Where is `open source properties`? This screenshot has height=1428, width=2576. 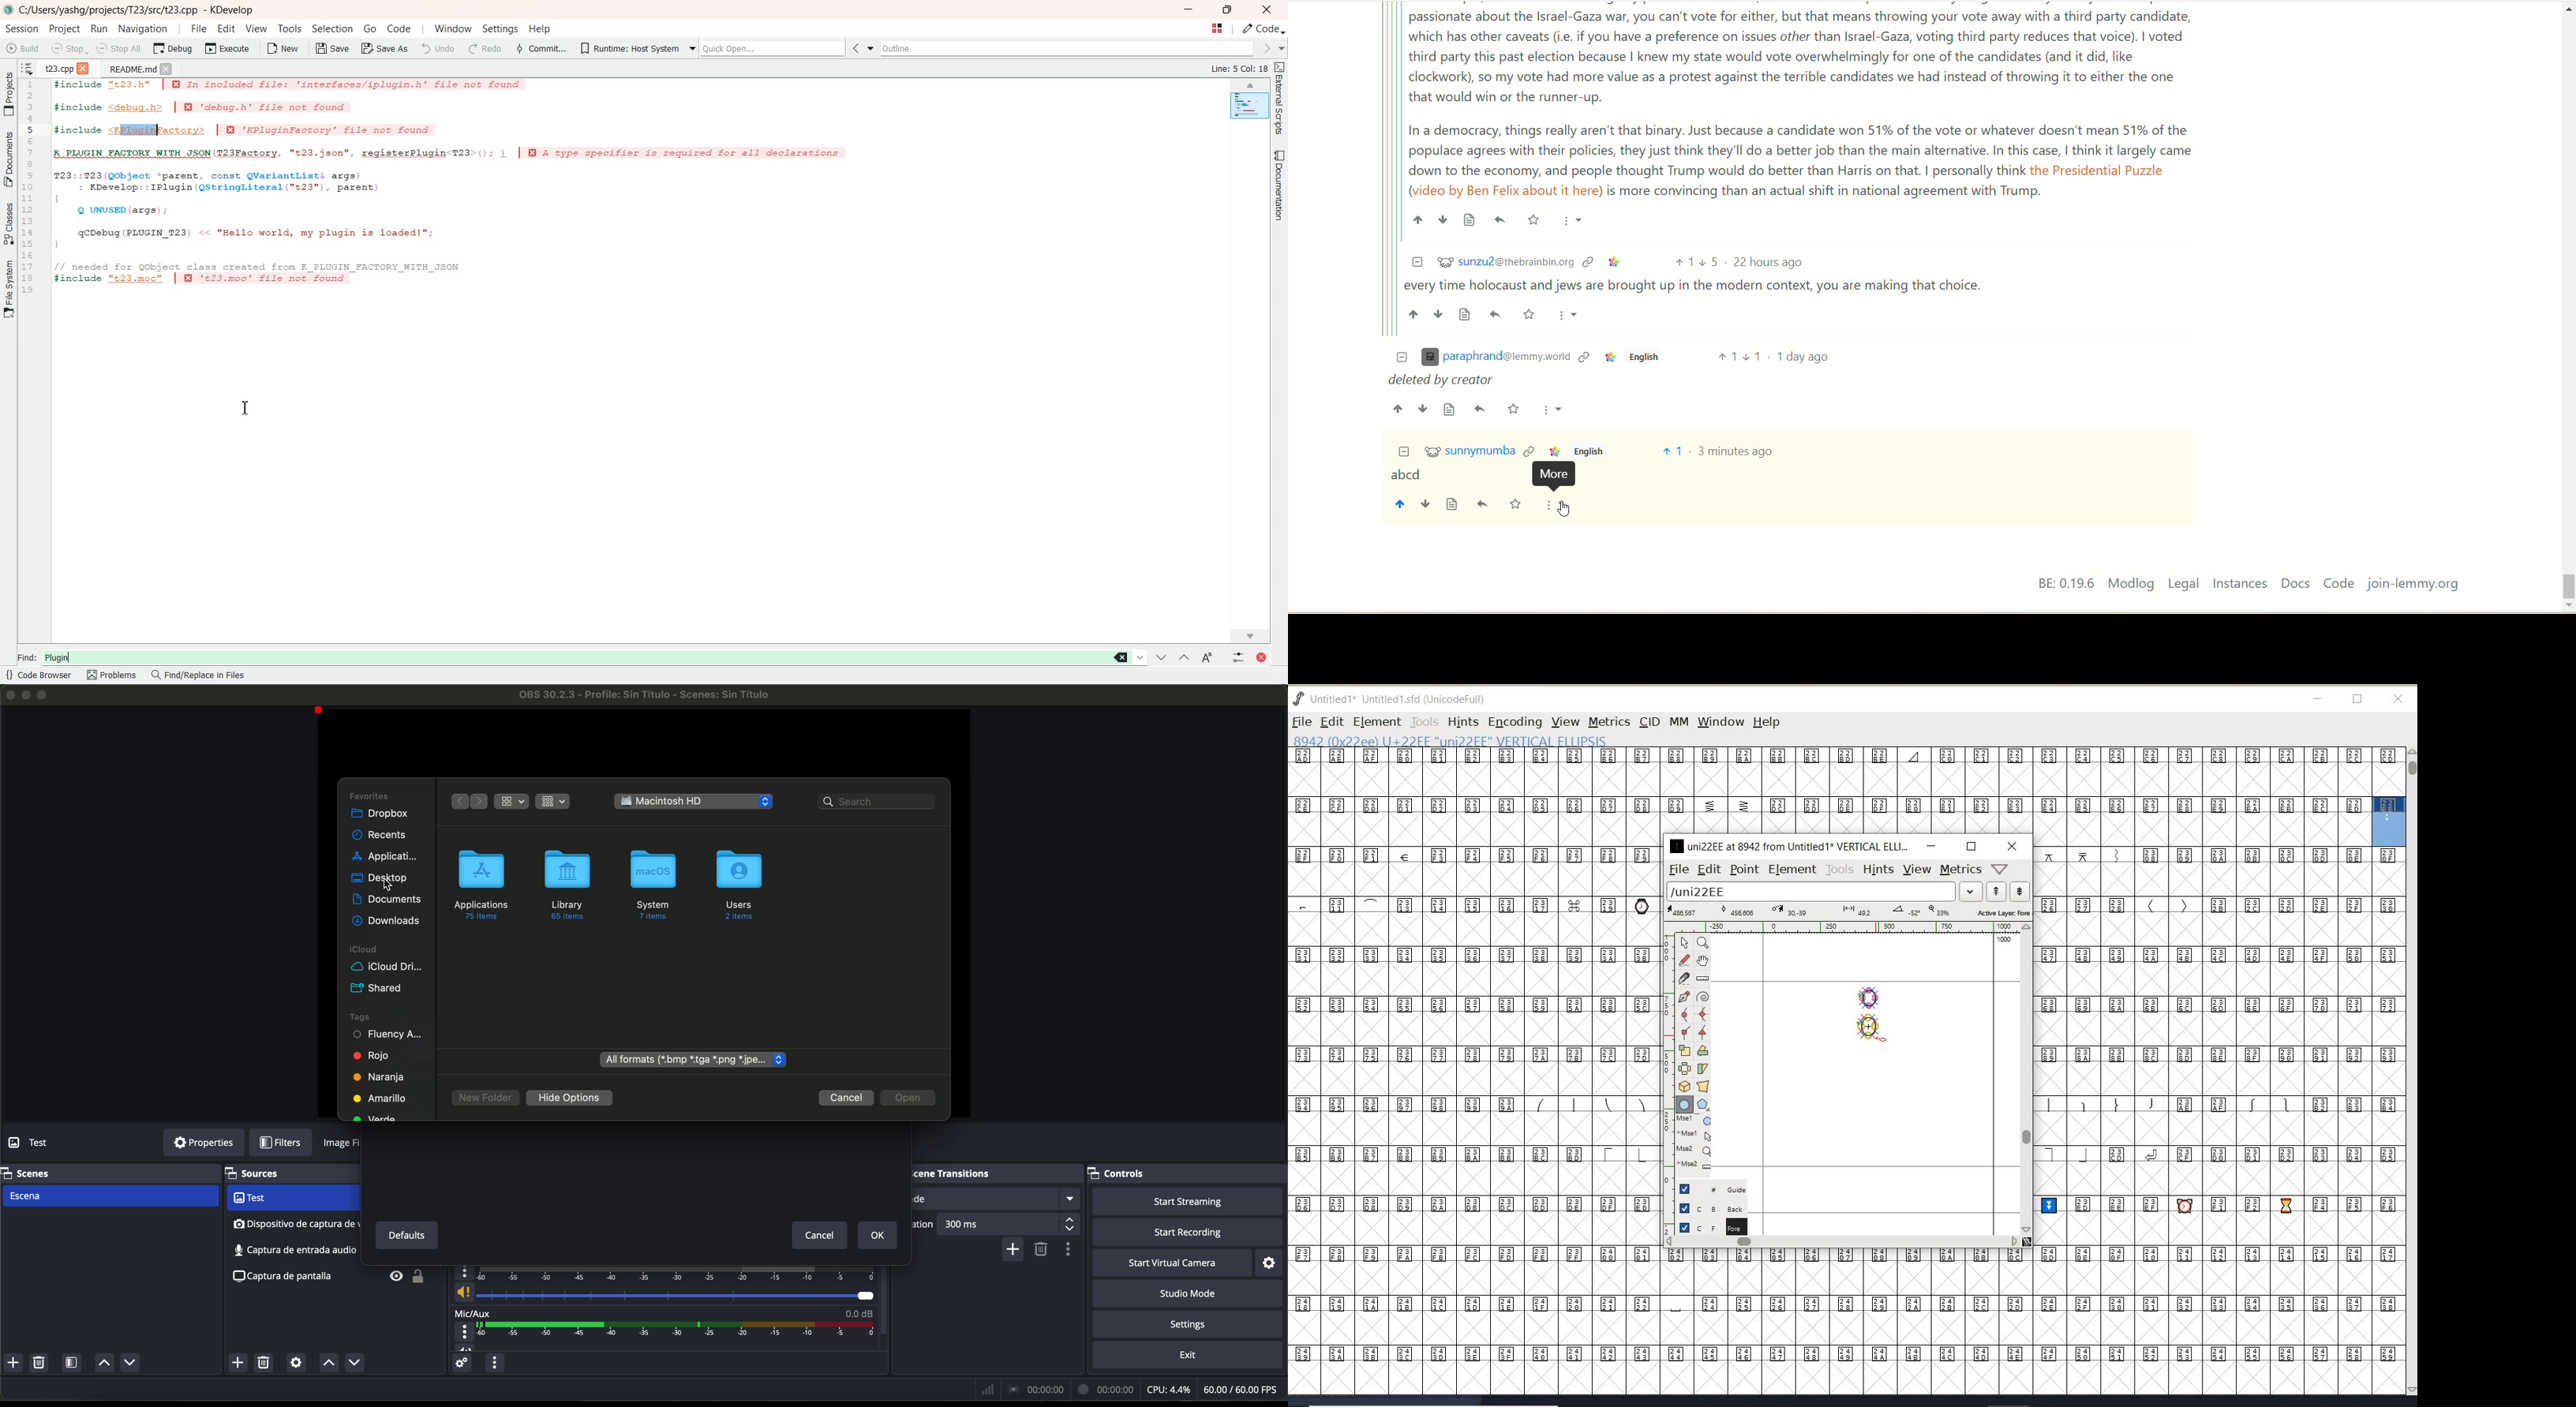
open source properties is located at coordinates (296, 1363).